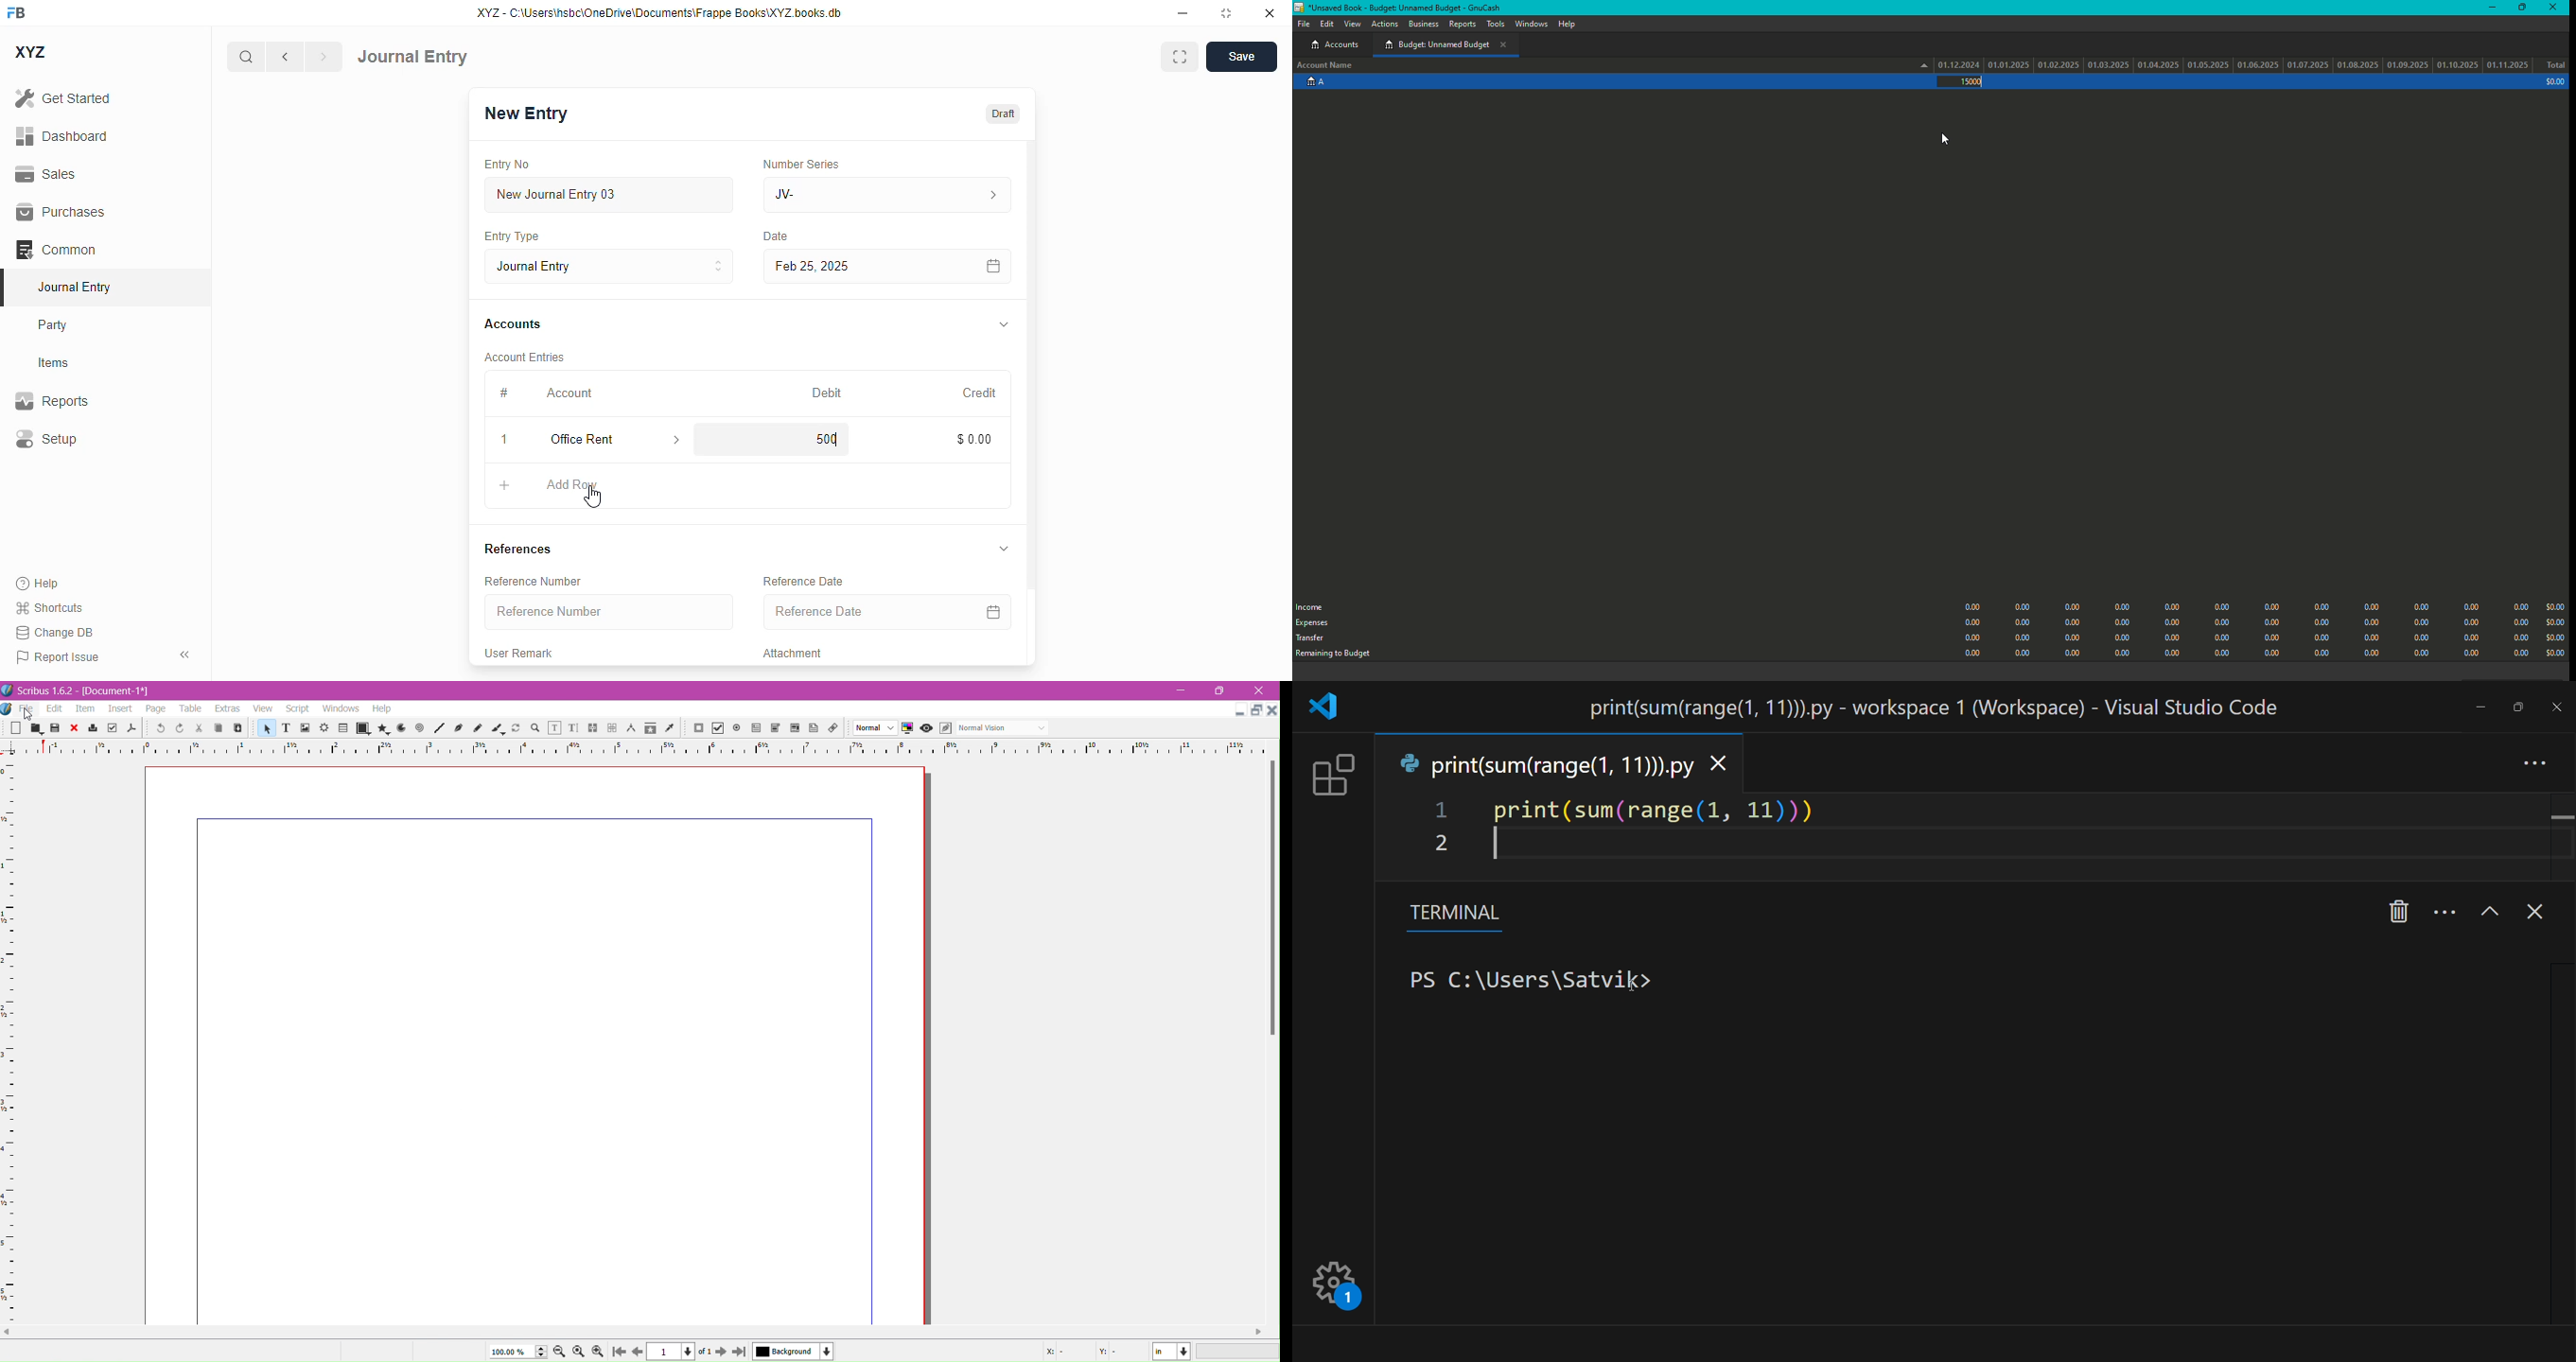  I want to click on Scroll, so click(637, 1333).